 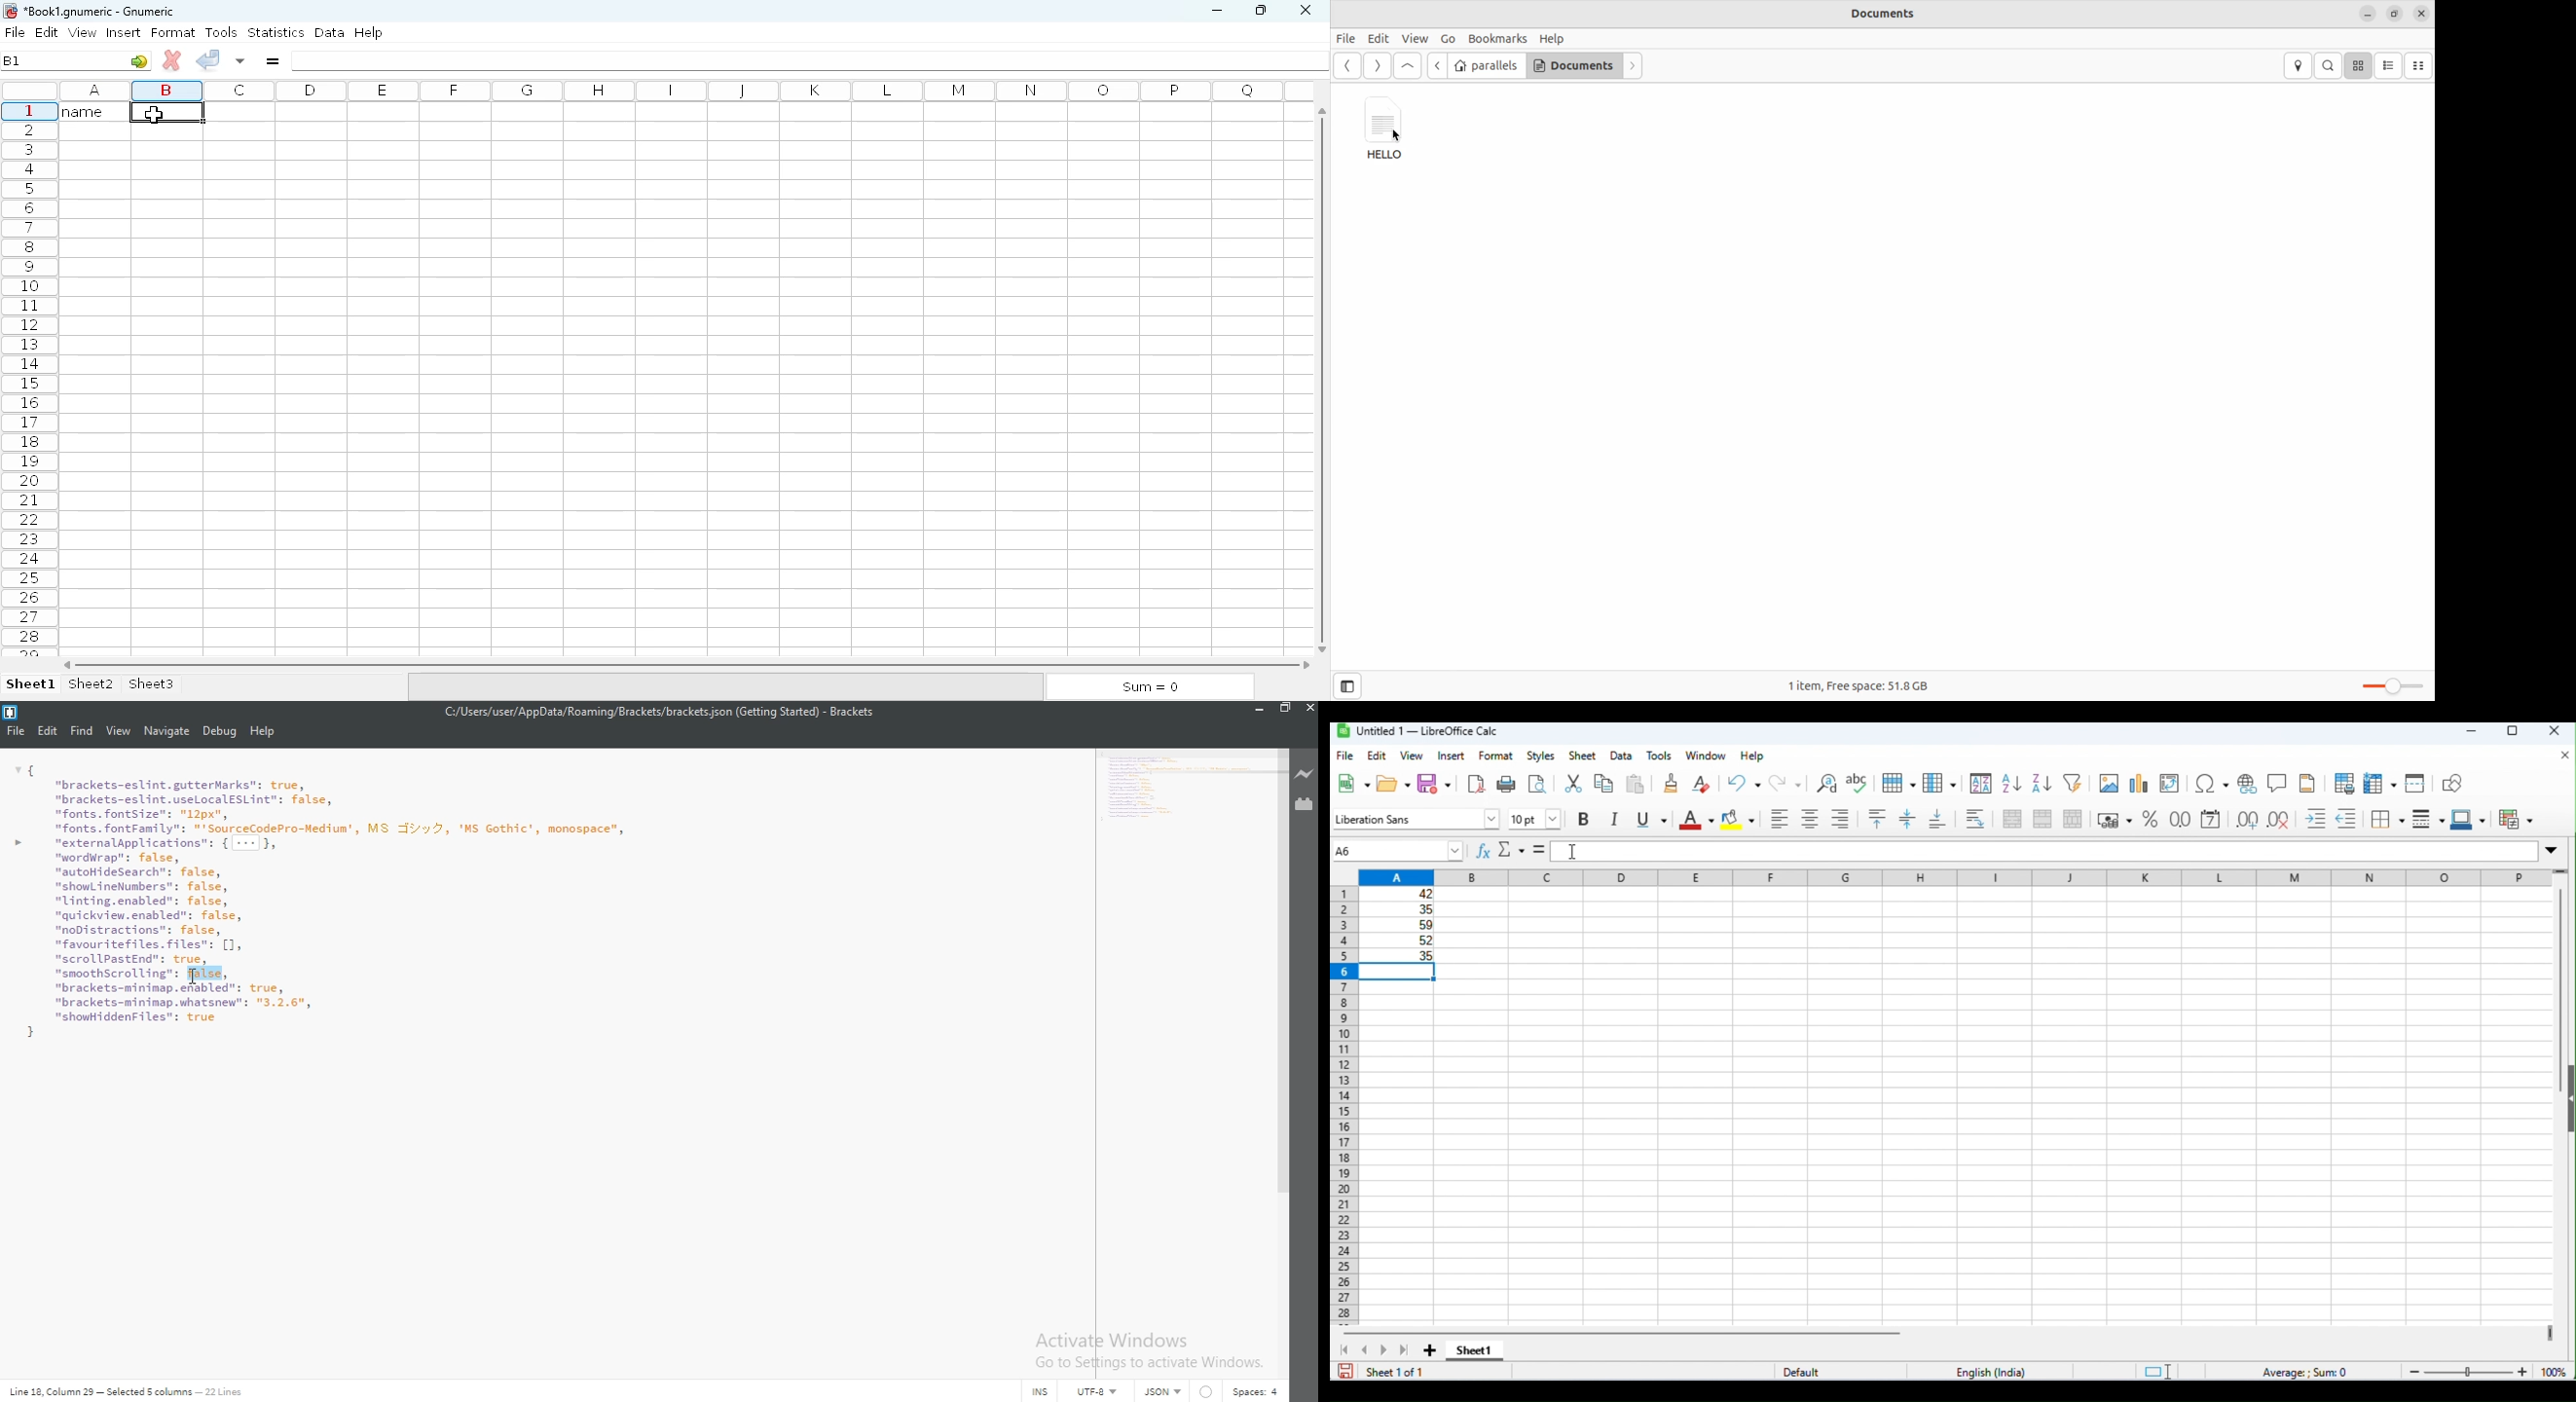 I want to click on Selected 5 columns -22 lines, so click(x=173, y=1390).